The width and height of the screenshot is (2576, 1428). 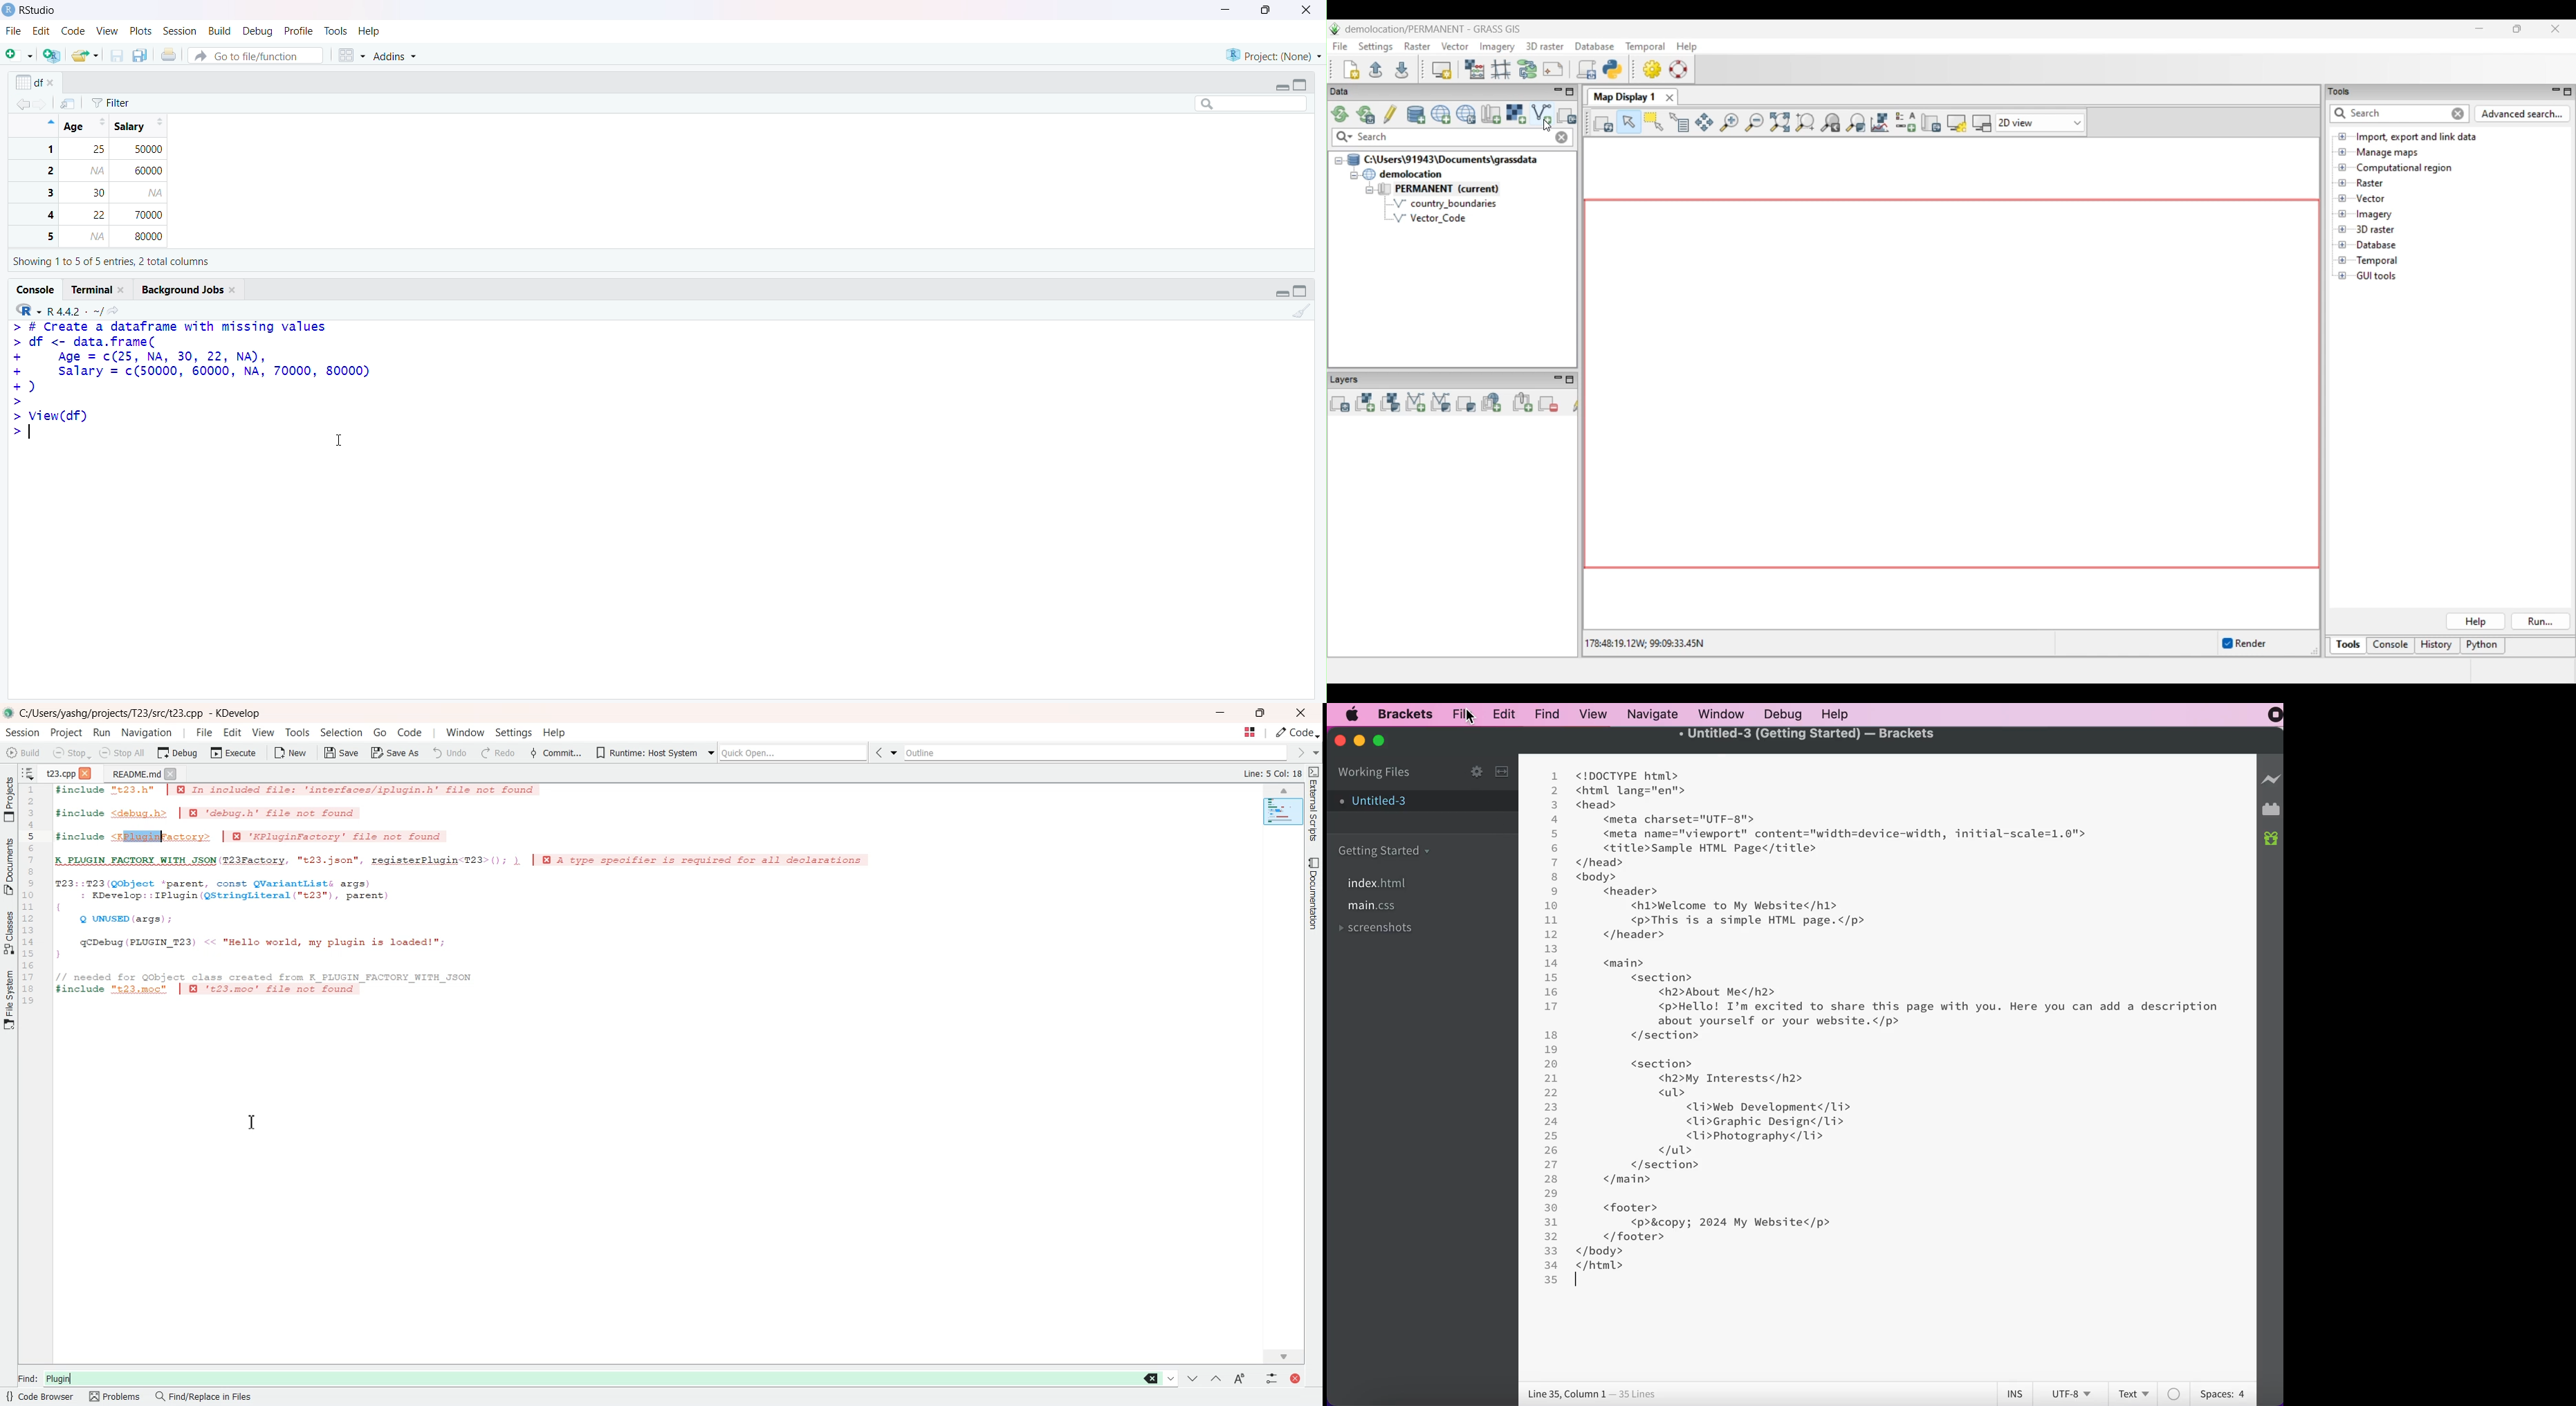 I want to click on Maximize/Restore, so click(x=1301, y=291).